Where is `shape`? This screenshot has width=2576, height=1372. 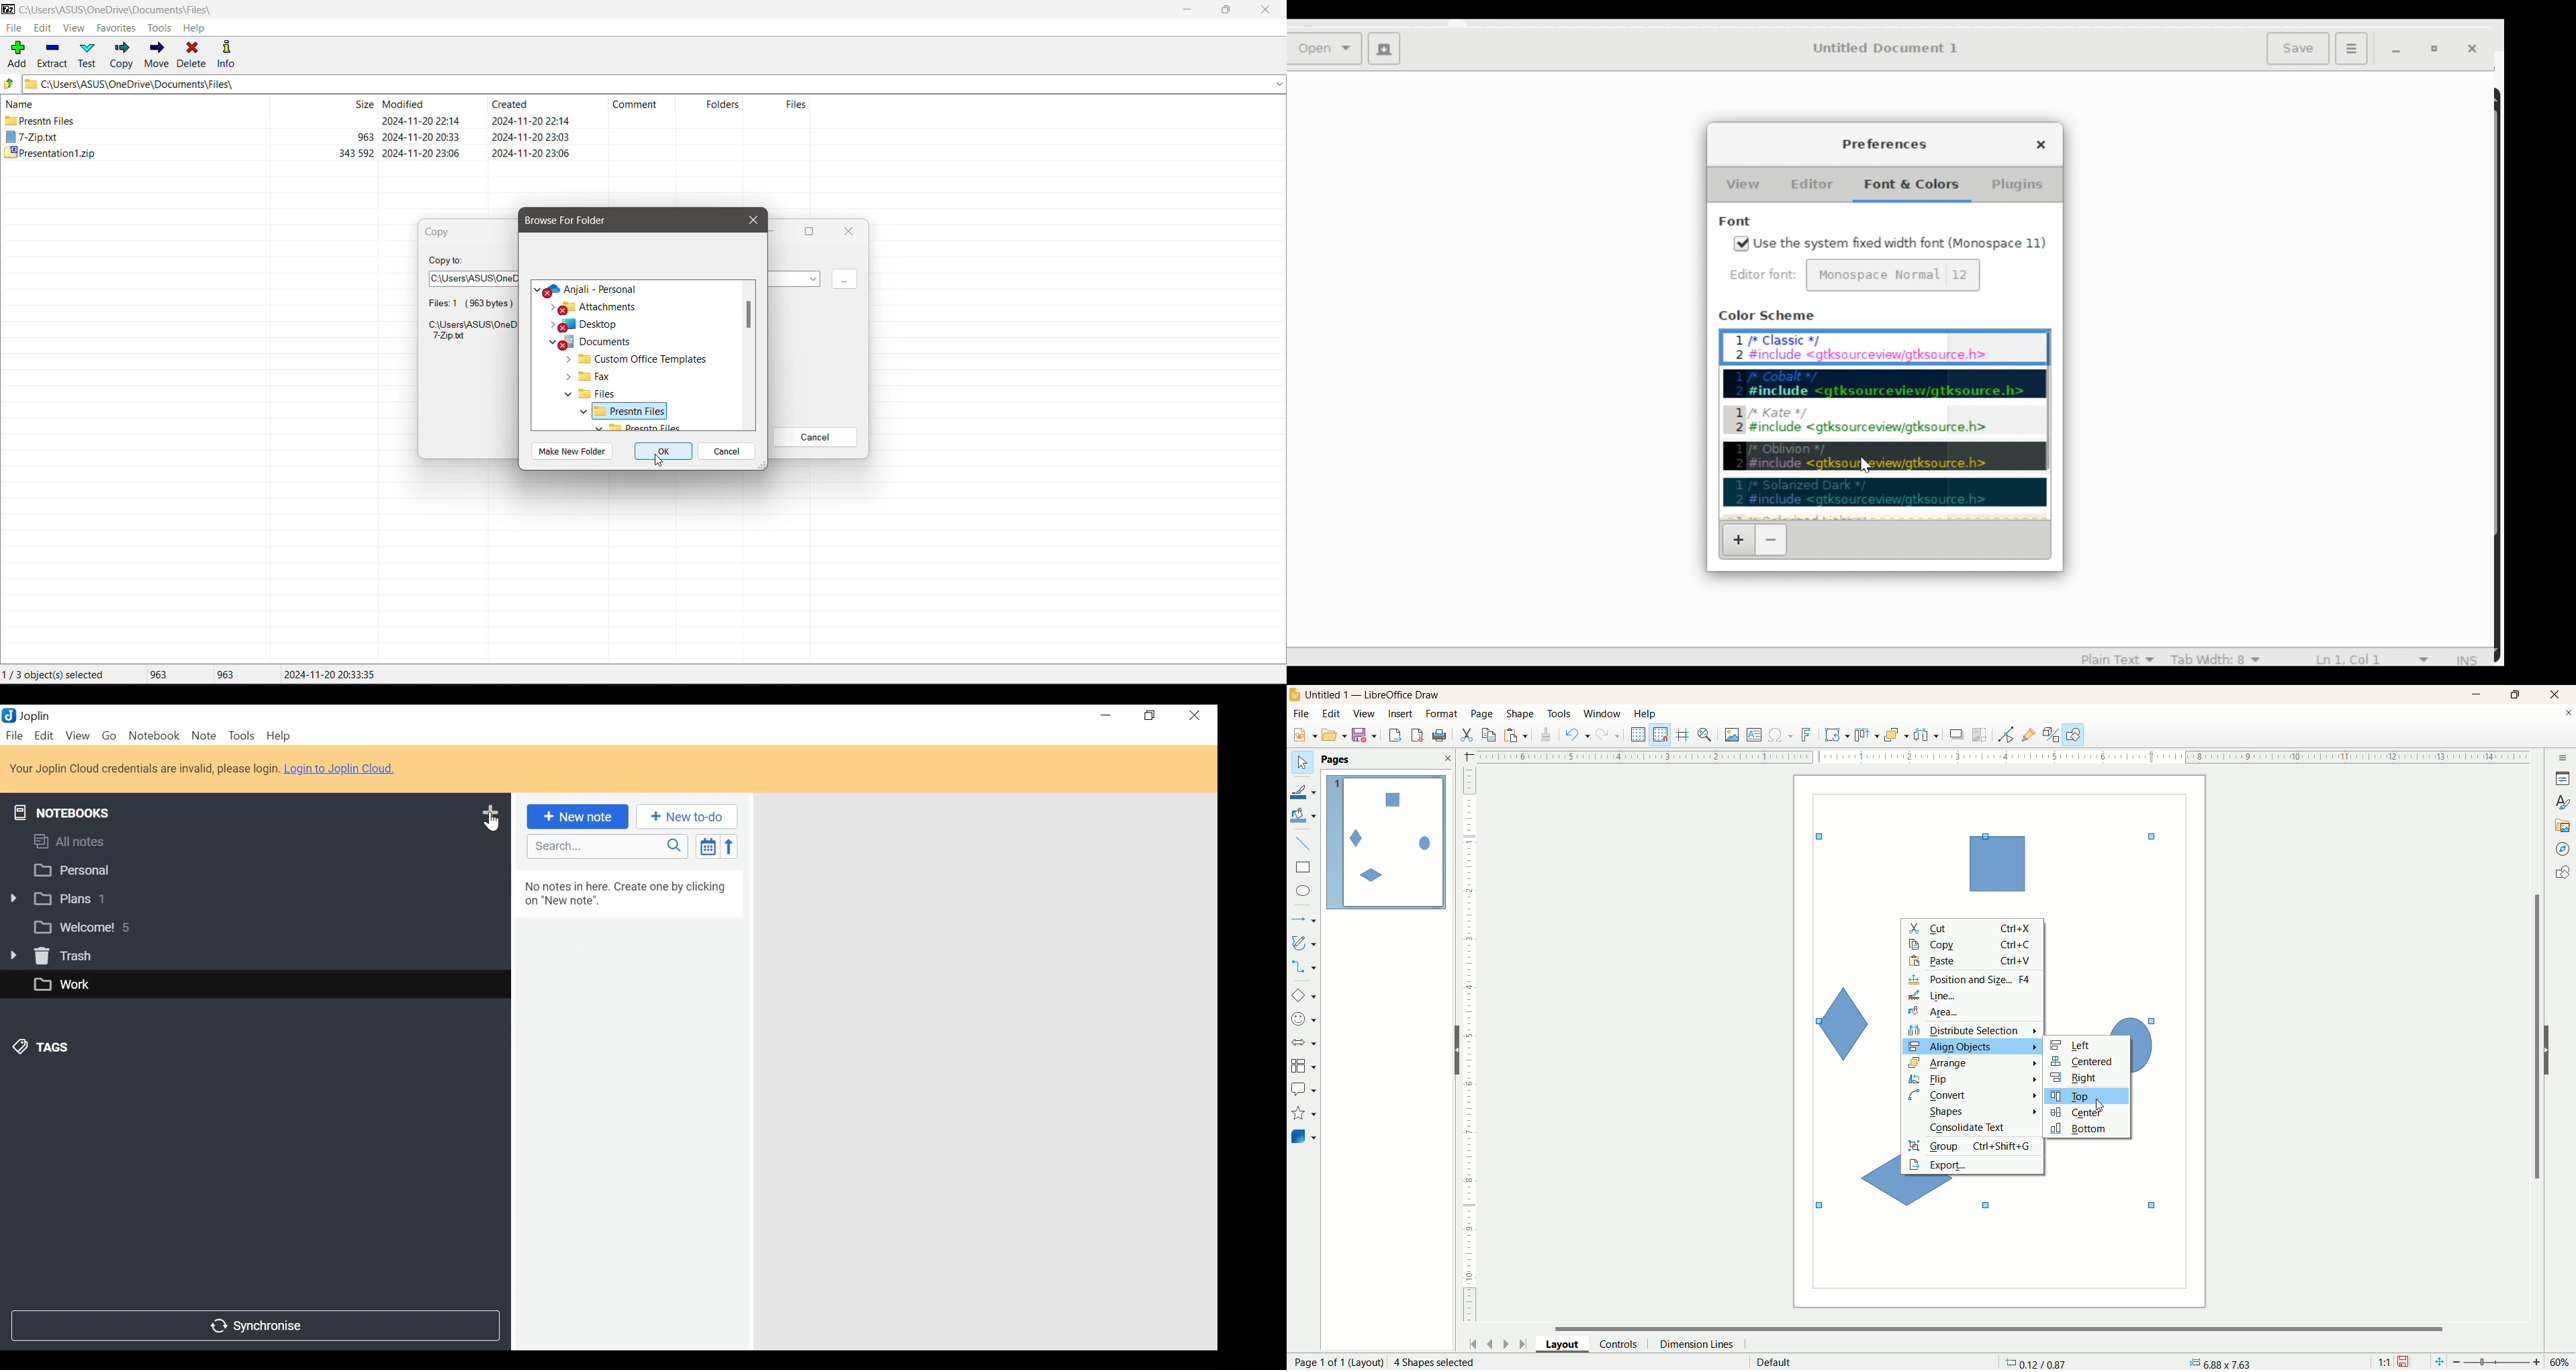 shape is located at coordinates (1521, 715).